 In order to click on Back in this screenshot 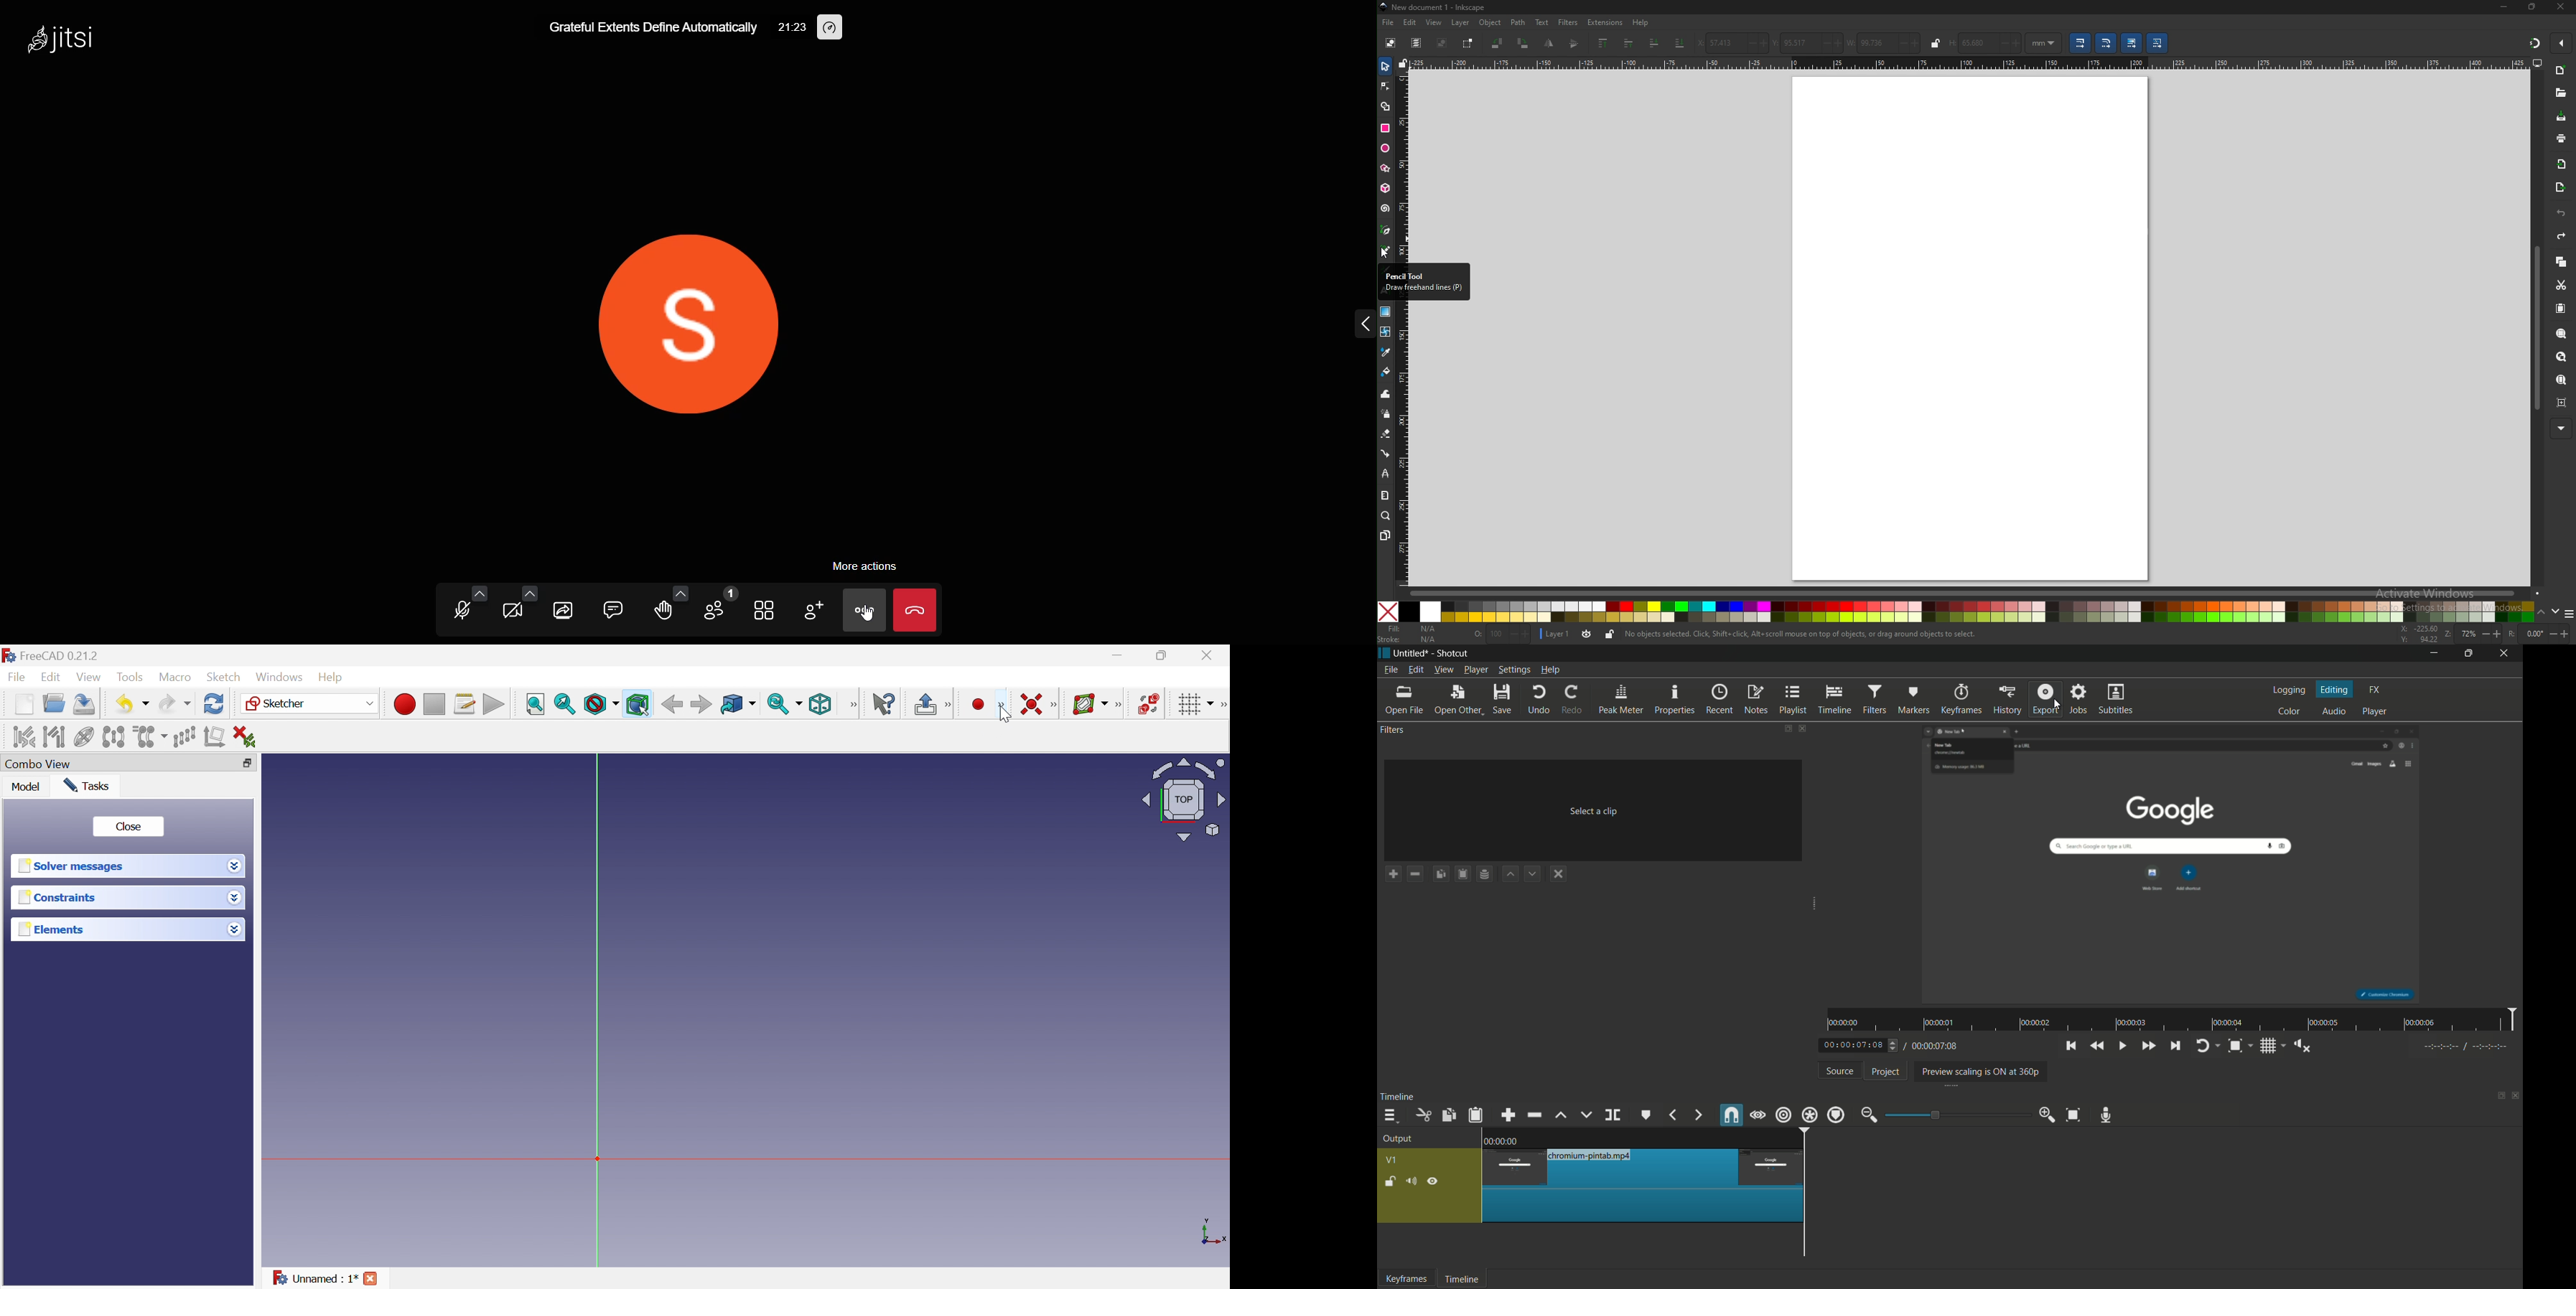, I will do `click(672, 705)`.